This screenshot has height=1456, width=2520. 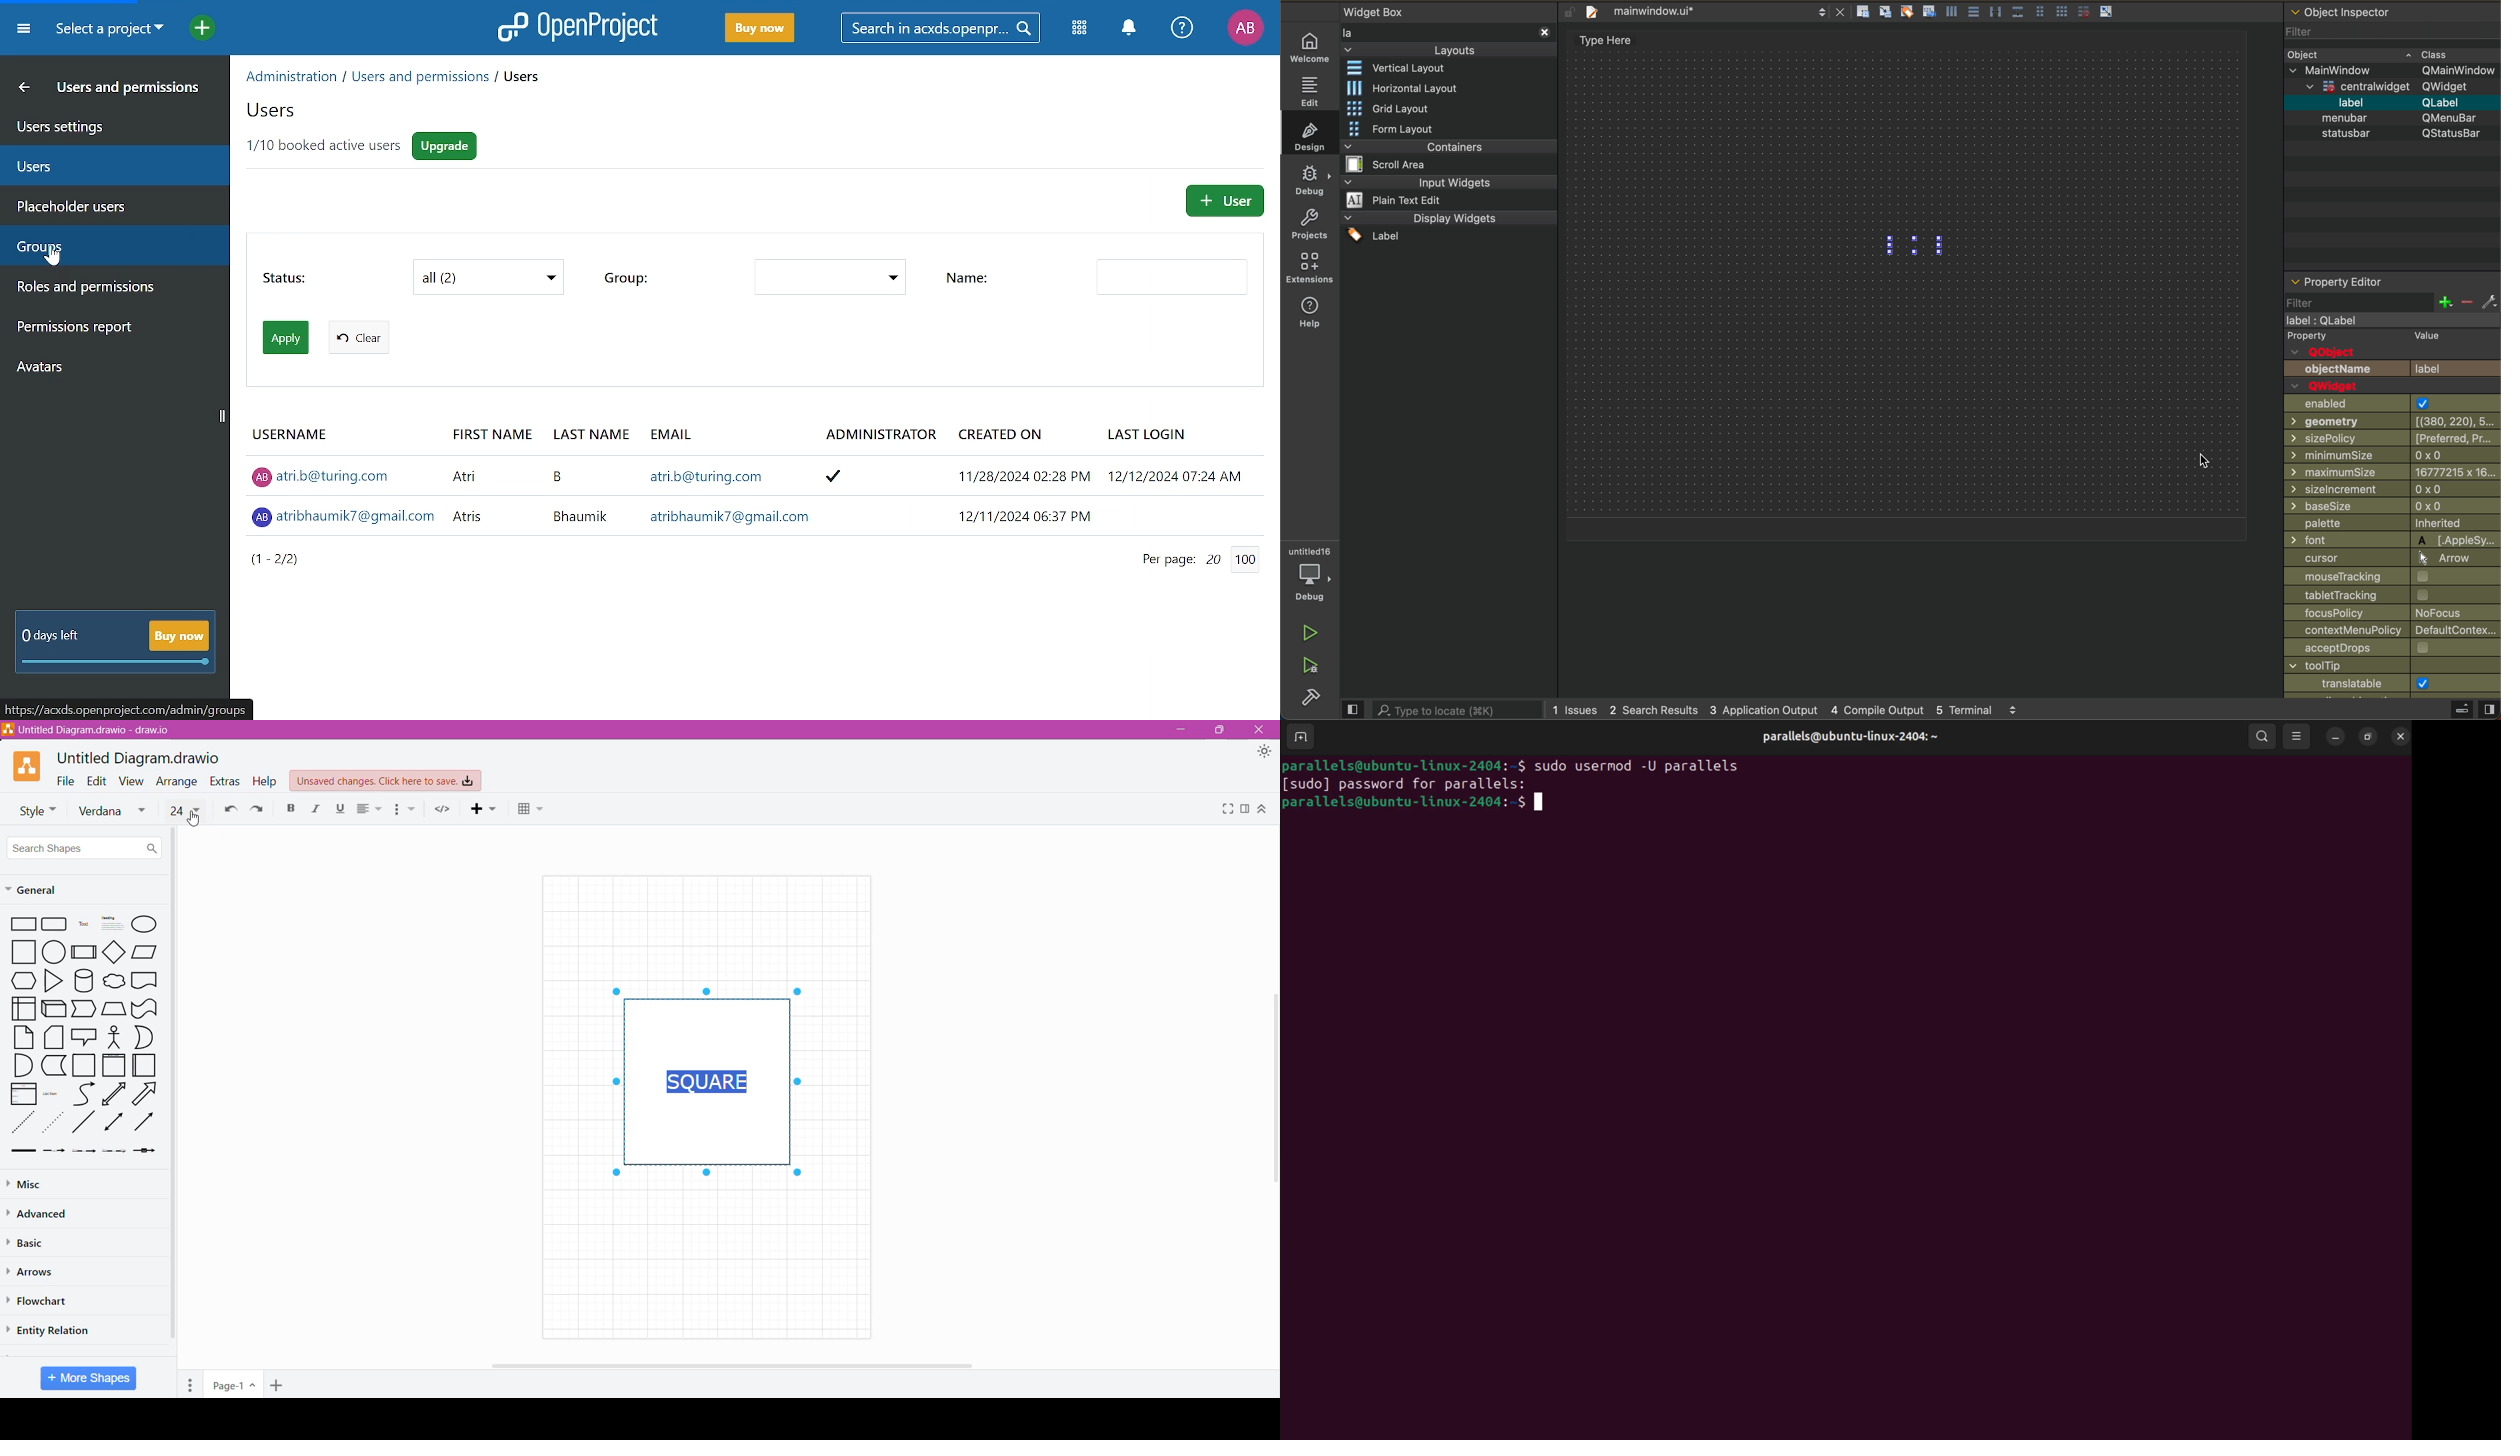 What do you see at coordinates (55, 924) in the screenshot?
I see `Grid rectangle` at bounding box center [55, 924].